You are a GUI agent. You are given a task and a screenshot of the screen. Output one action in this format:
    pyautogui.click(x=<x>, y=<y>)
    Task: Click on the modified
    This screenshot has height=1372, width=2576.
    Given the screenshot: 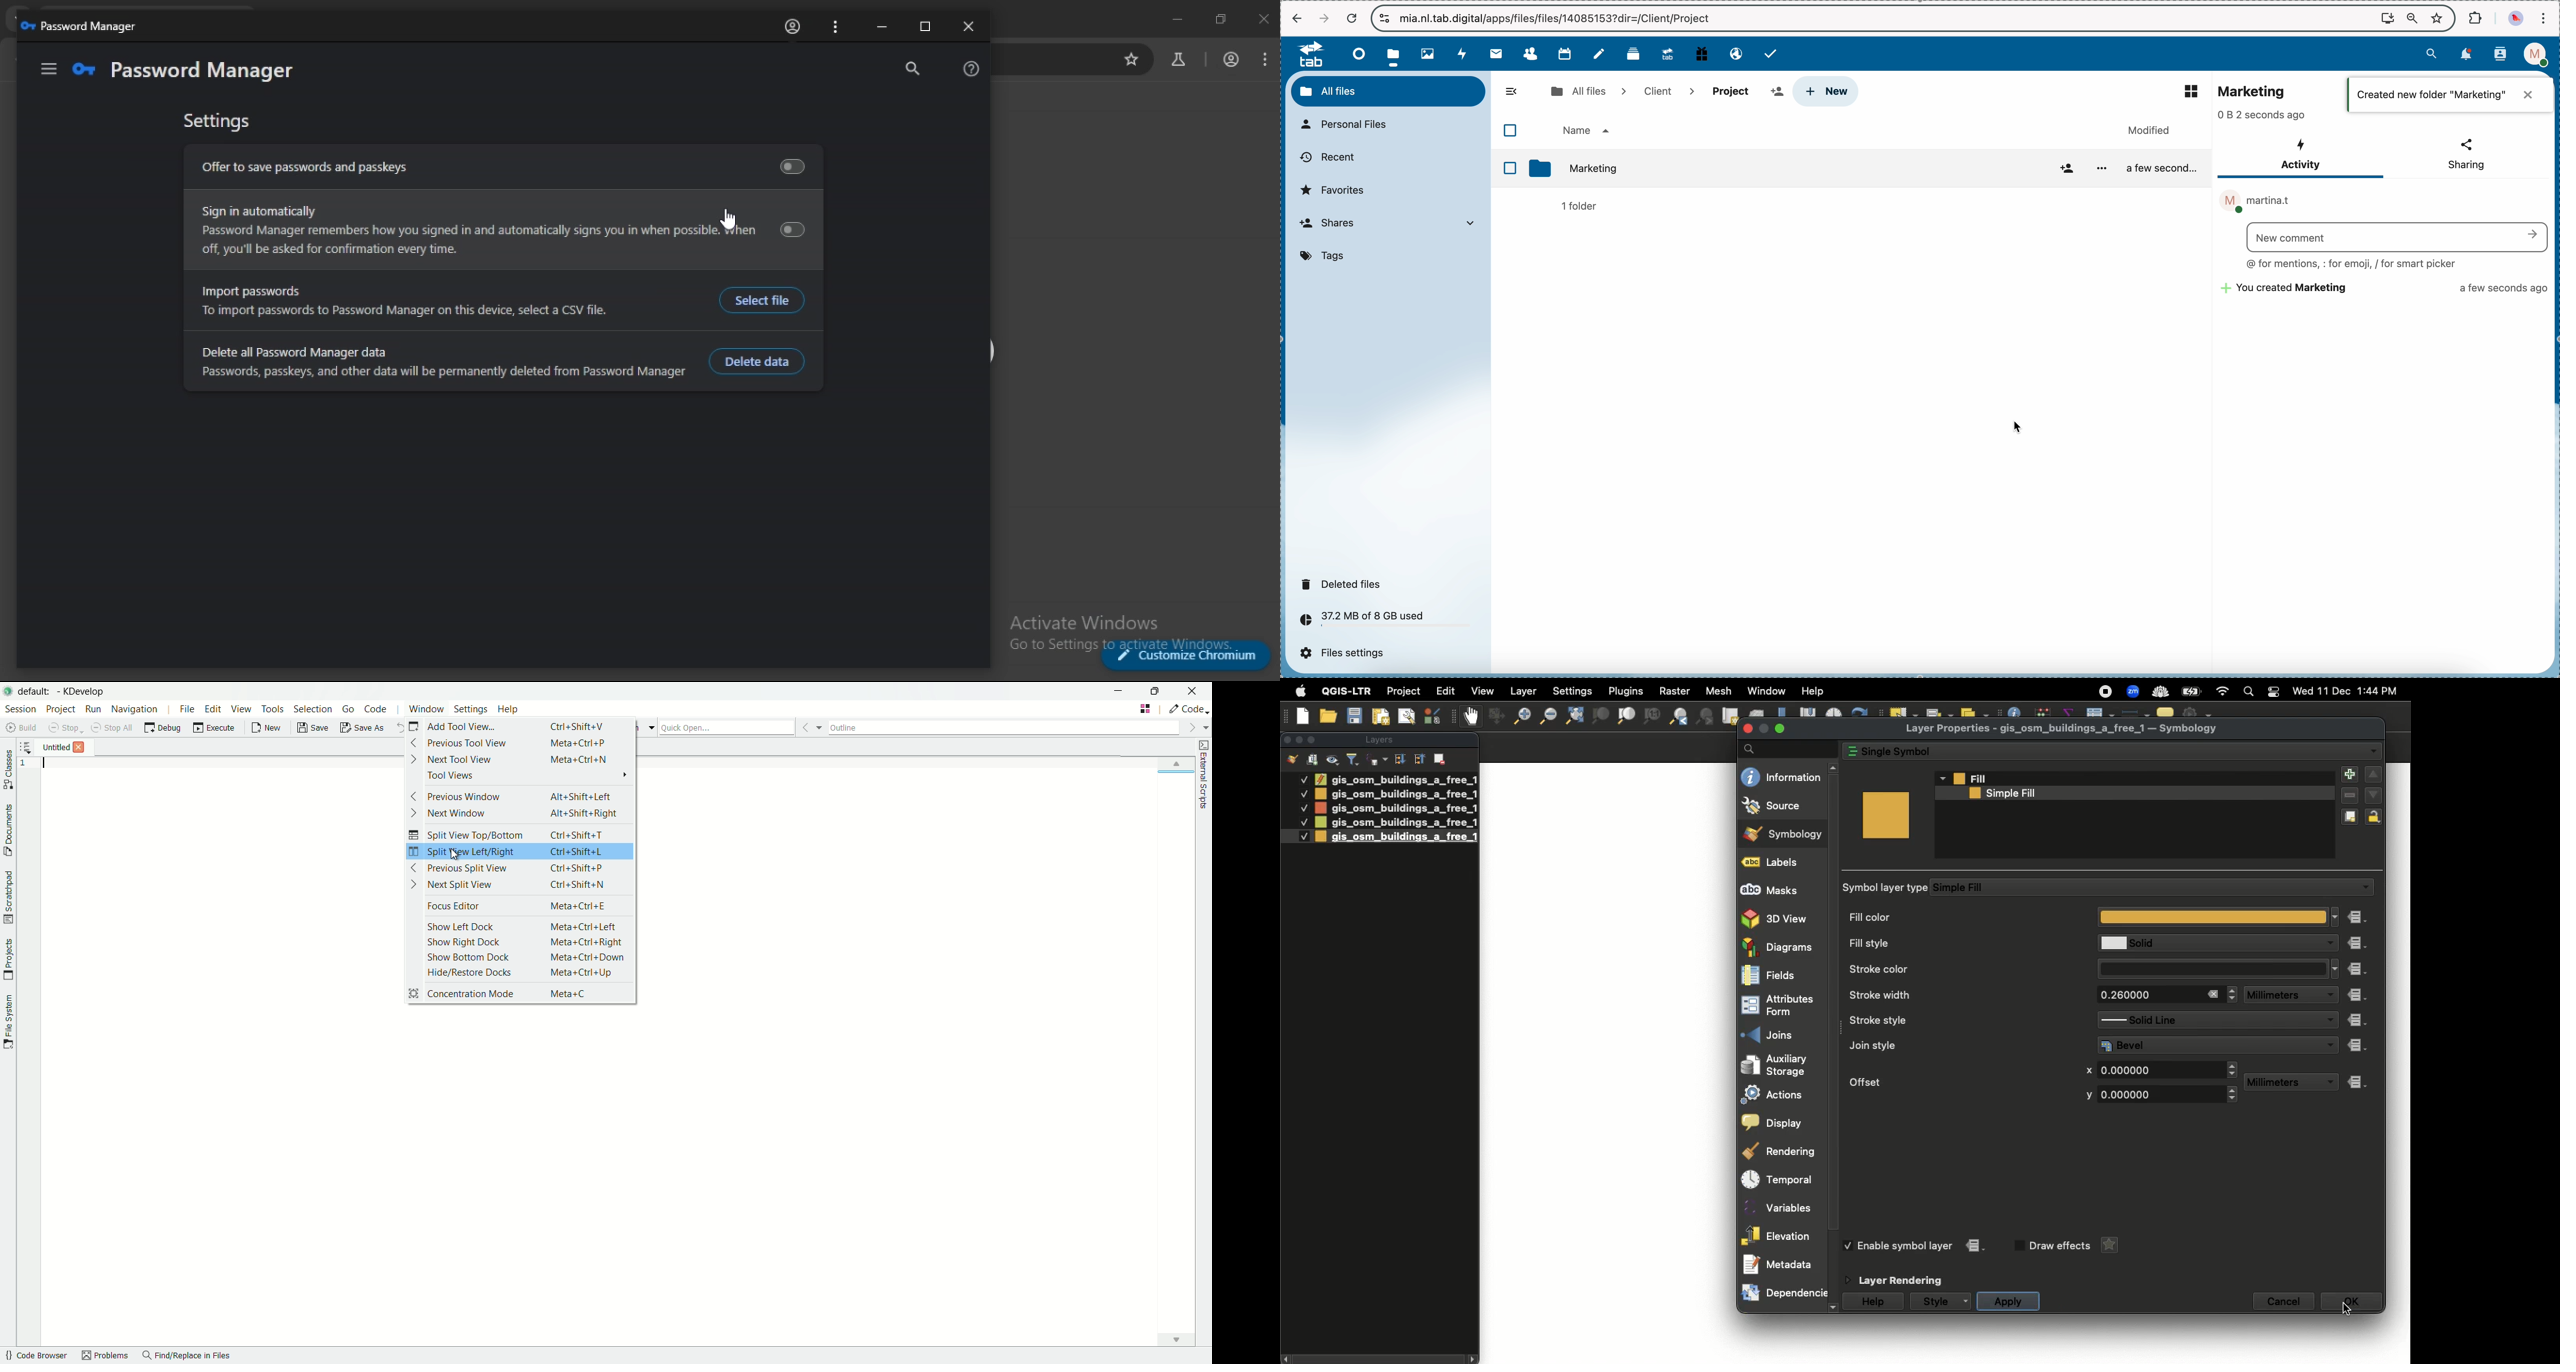 What is the action you would take?
    pyautogui.click(x=2148, y=130)
    